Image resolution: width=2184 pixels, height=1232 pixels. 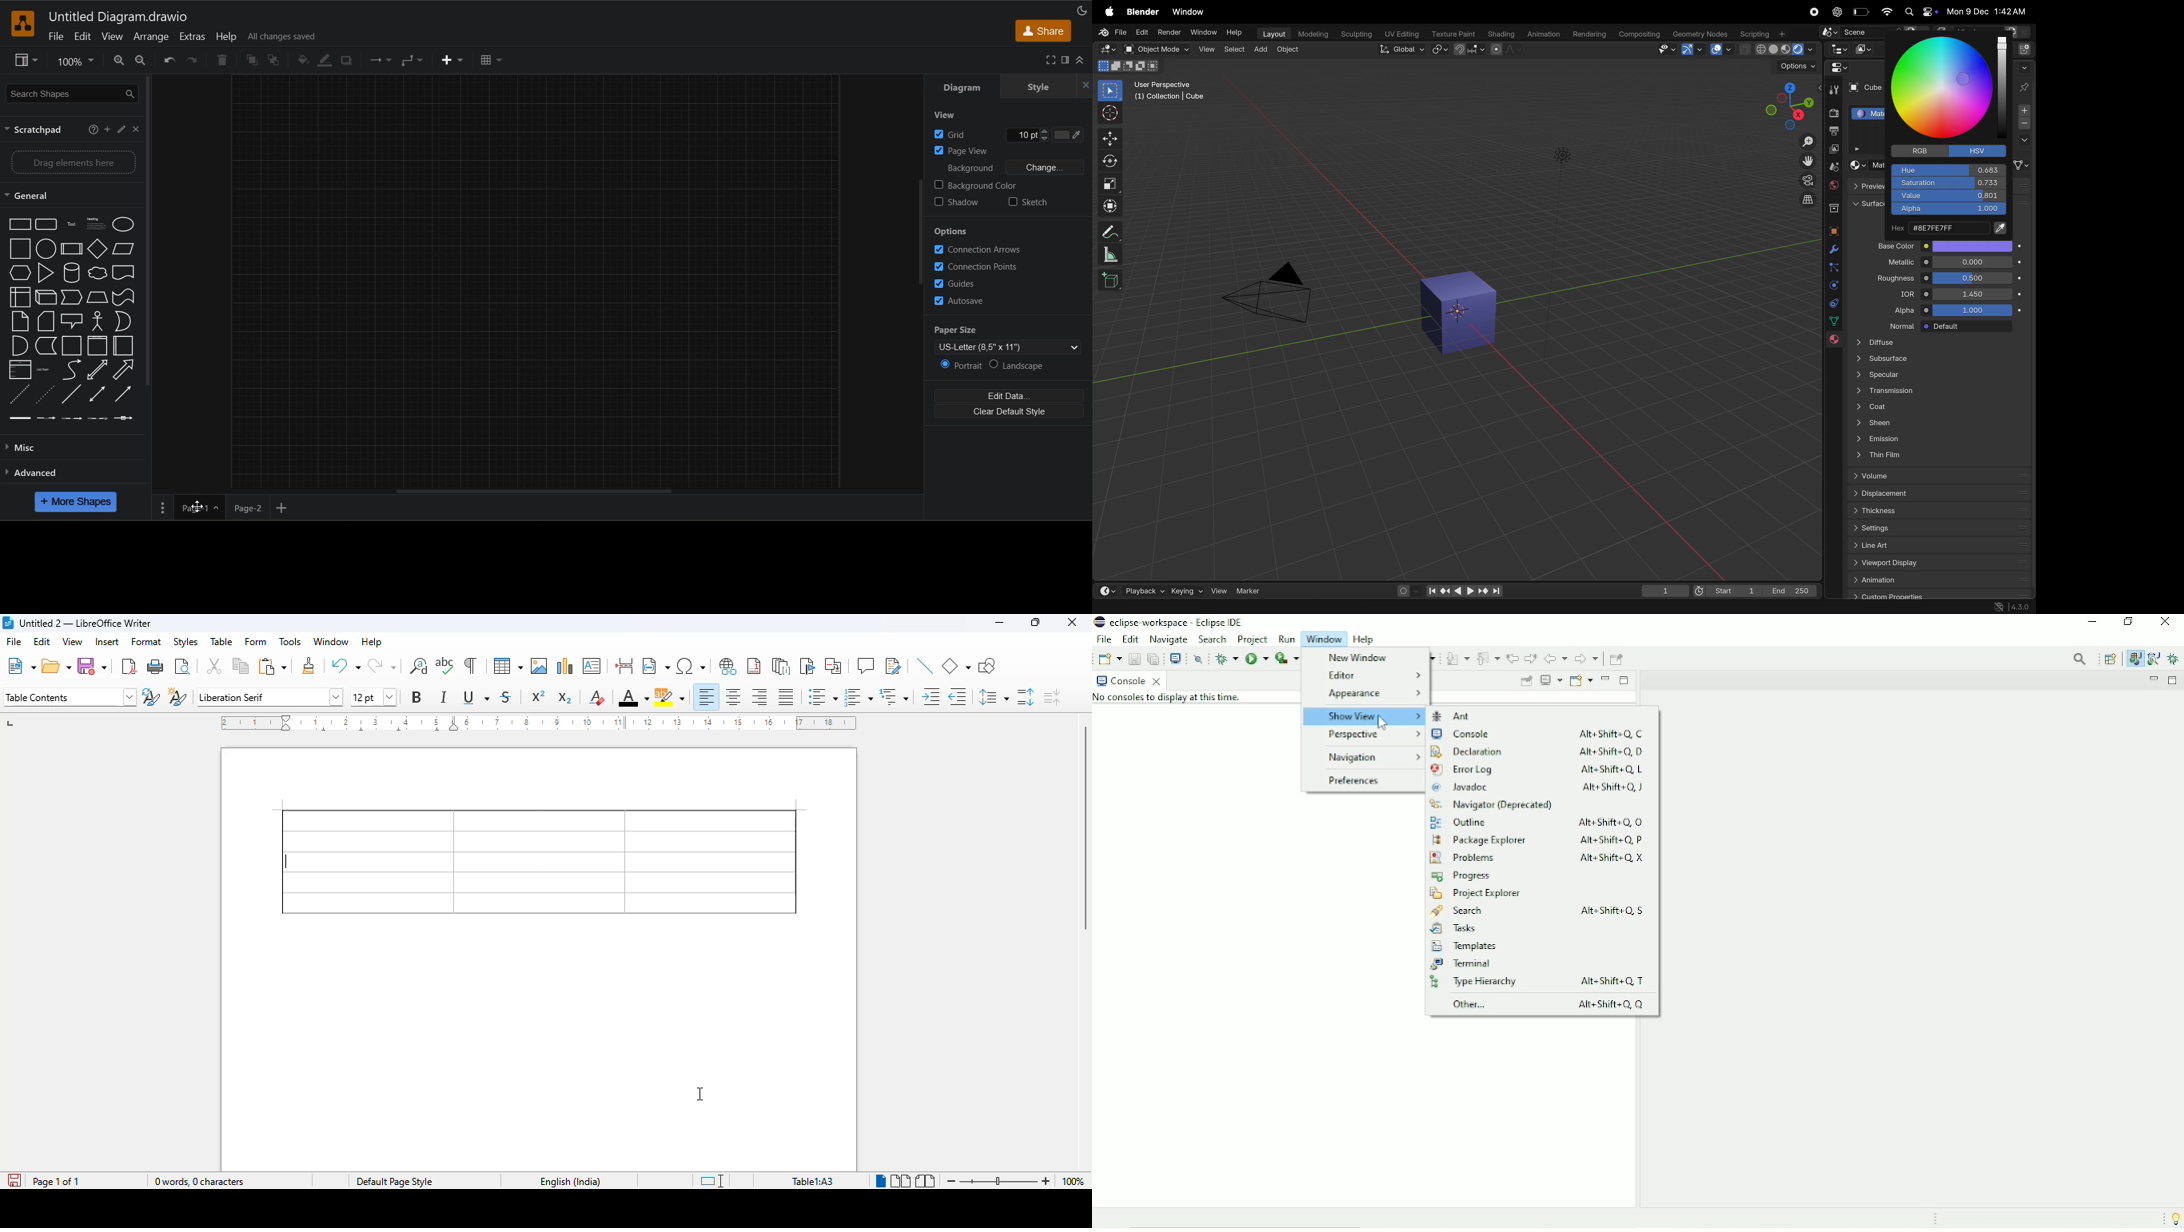 I want to click on guides, so click(x=963, y=283).